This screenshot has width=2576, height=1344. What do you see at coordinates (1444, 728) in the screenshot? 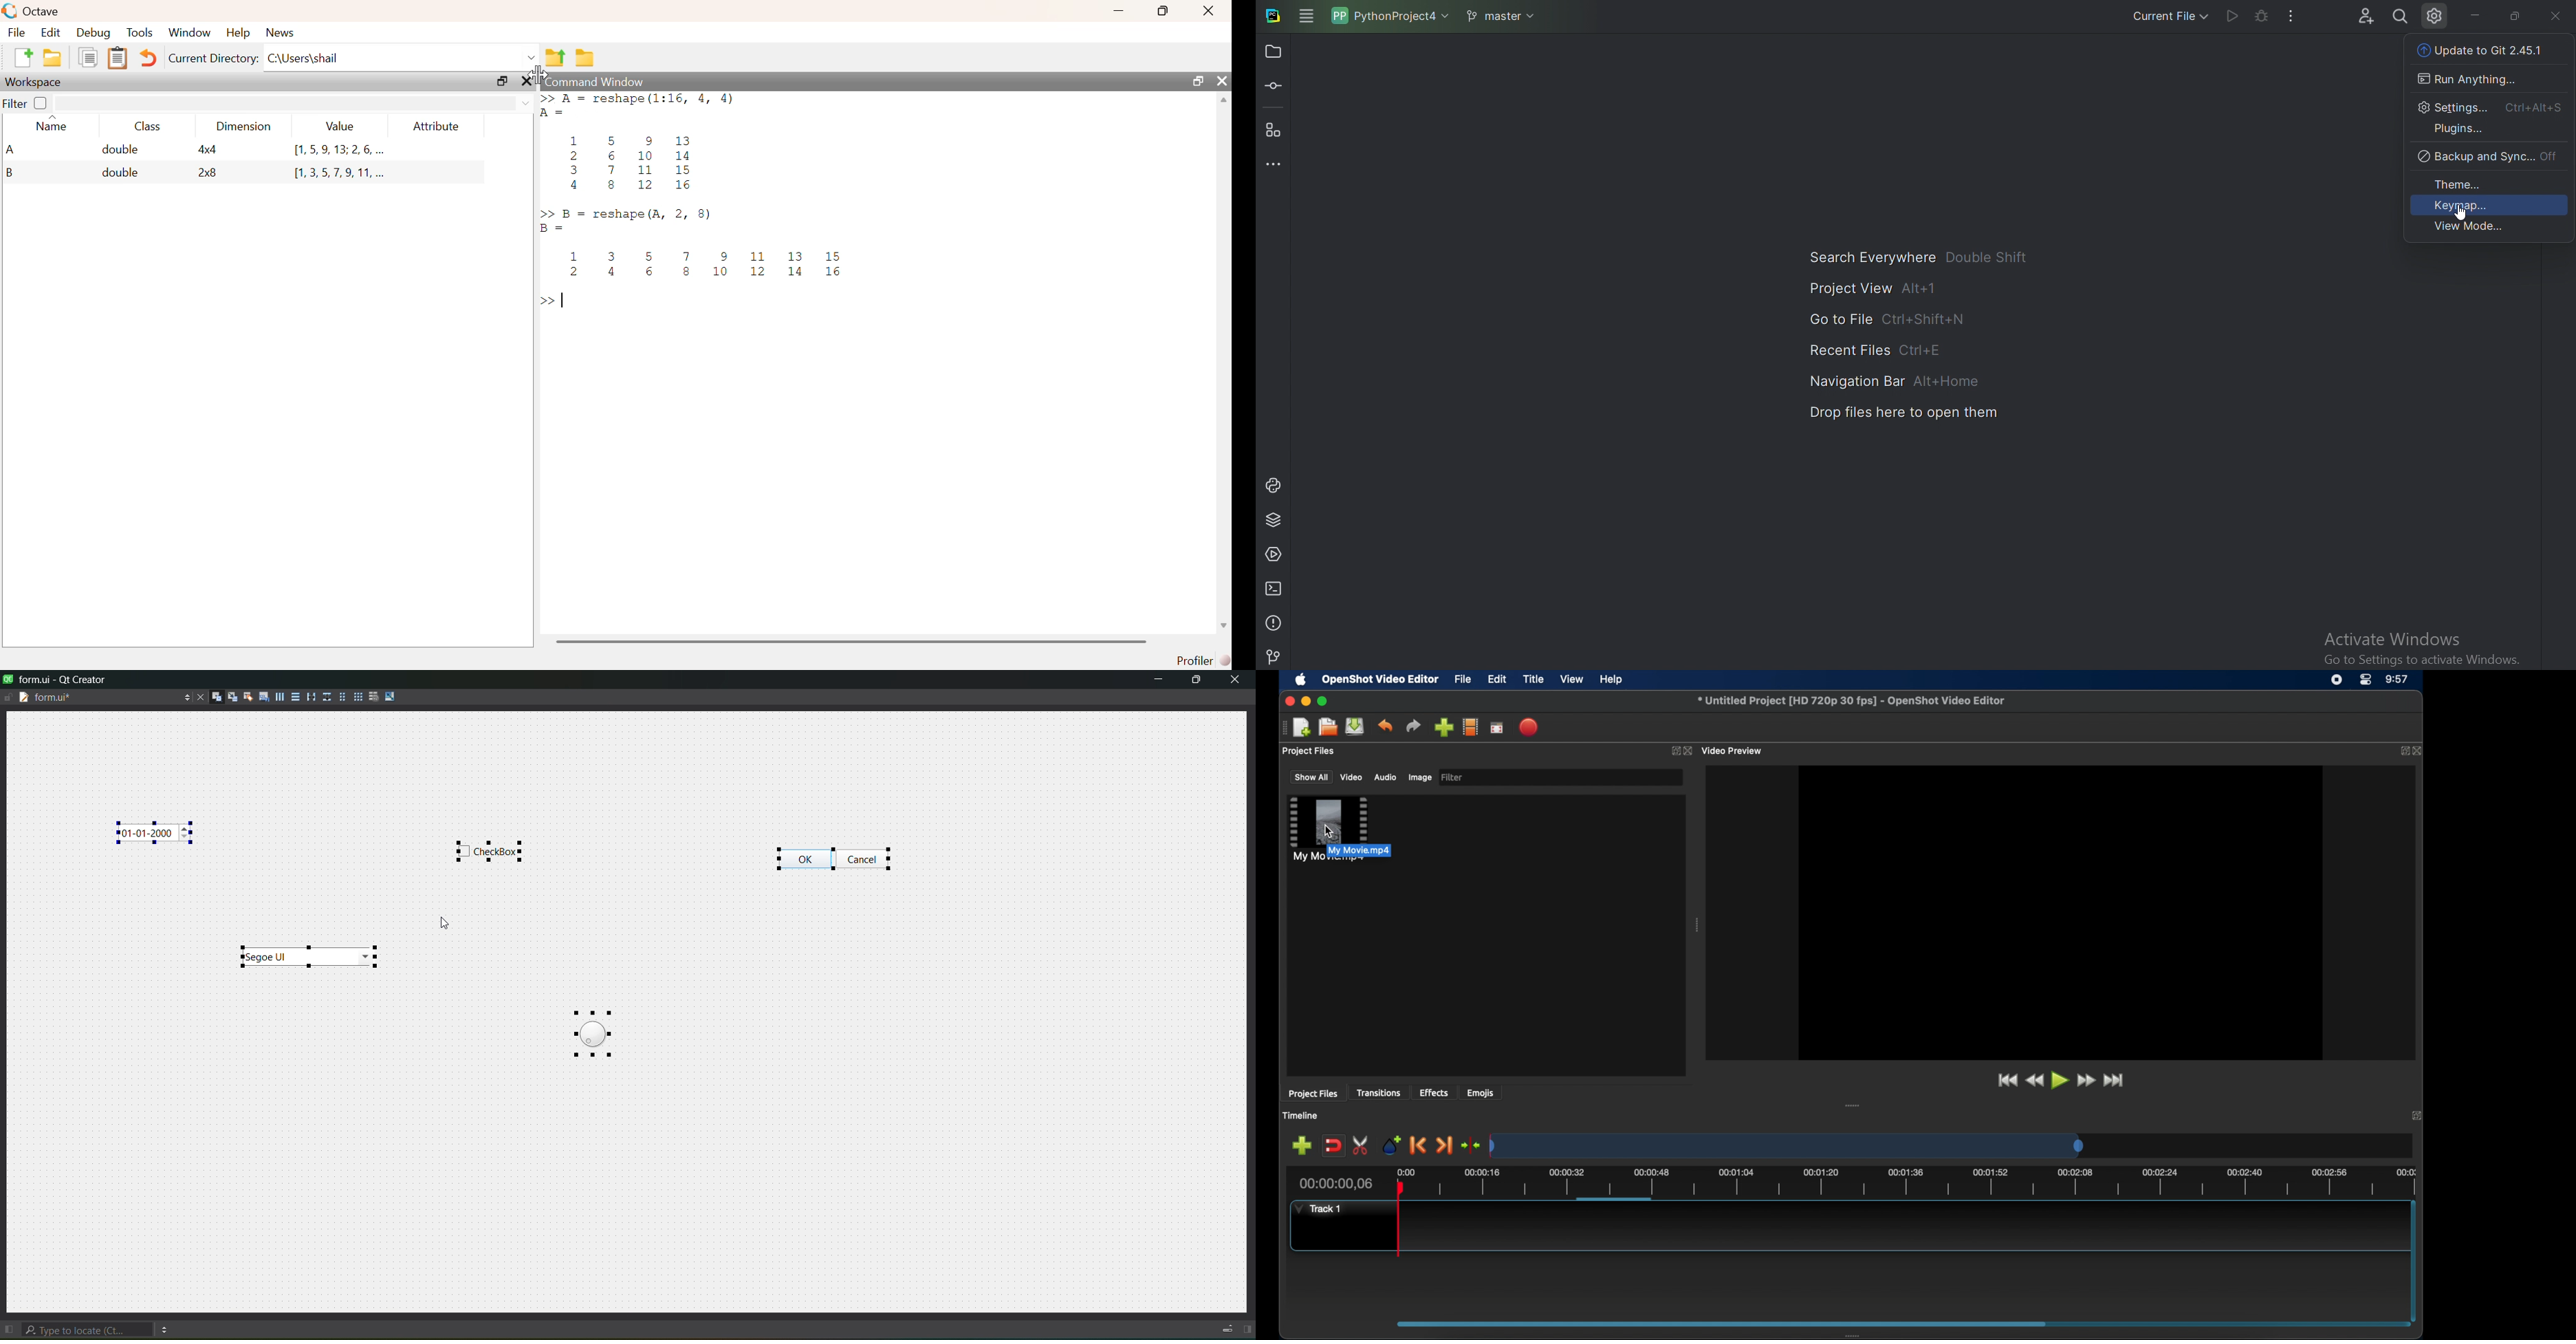
I see `import files` at bounding box center [1444, 728].